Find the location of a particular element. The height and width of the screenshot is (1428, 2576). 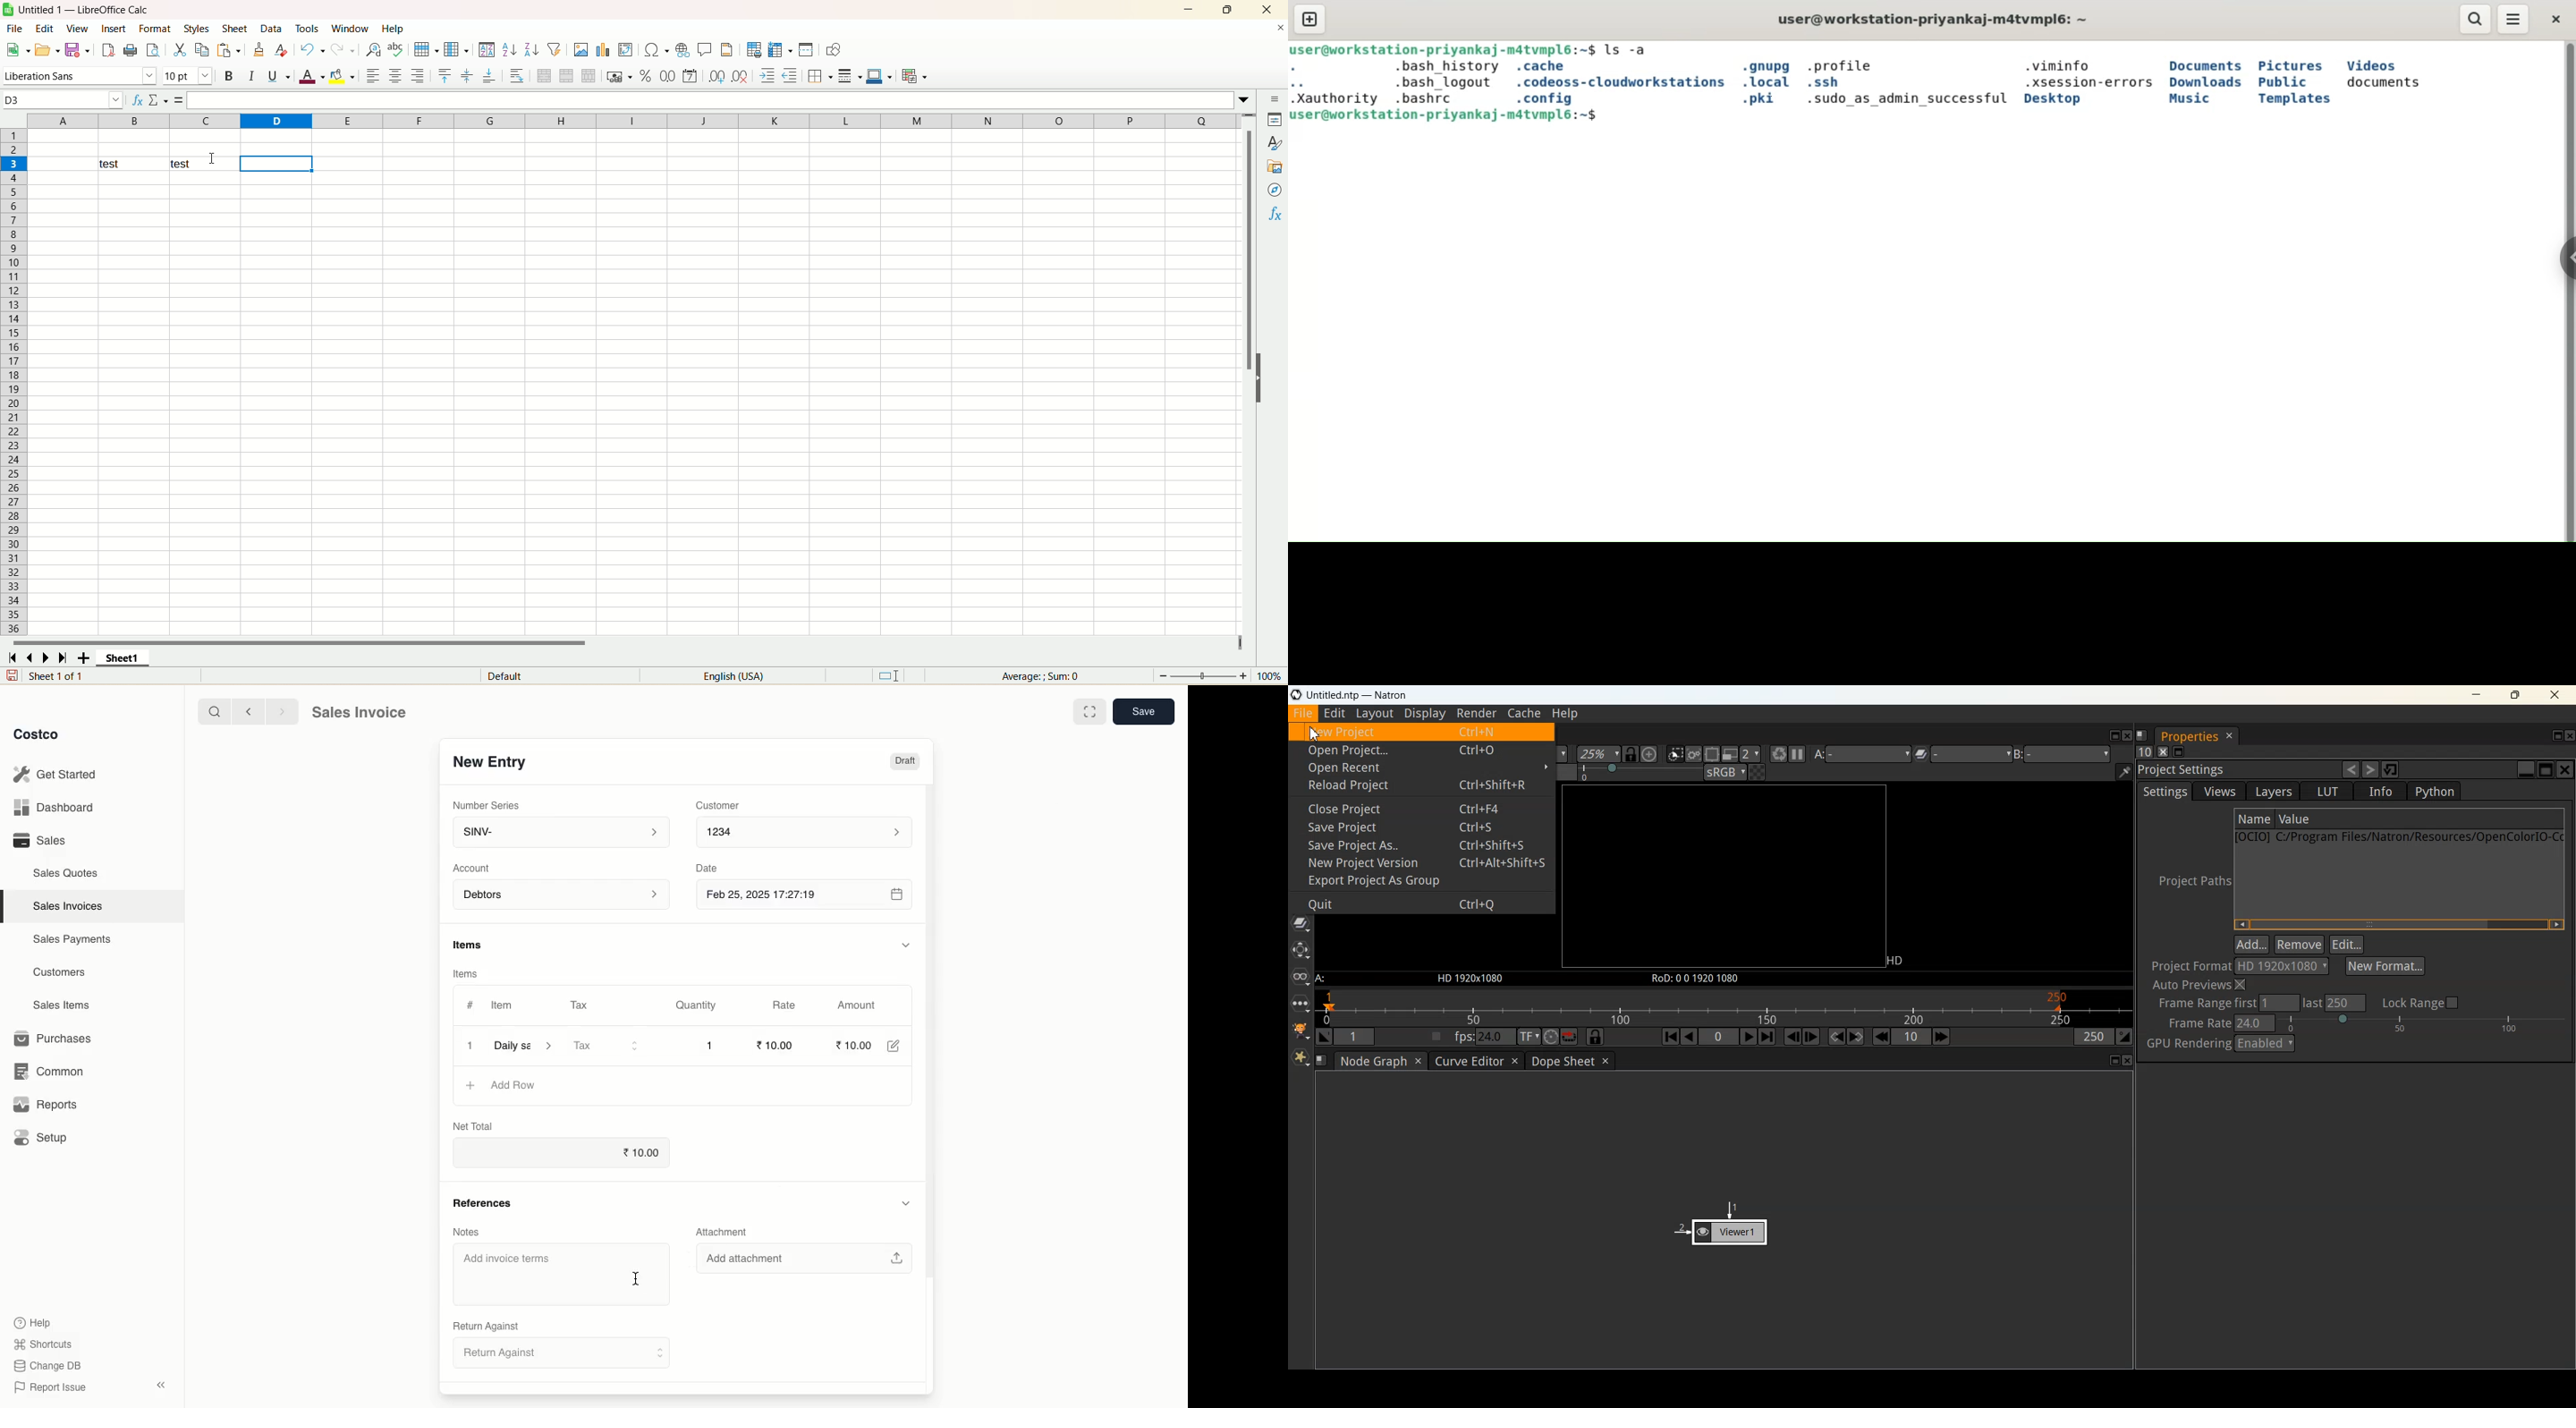

zoom bar is located at coordinates (1203, 676).